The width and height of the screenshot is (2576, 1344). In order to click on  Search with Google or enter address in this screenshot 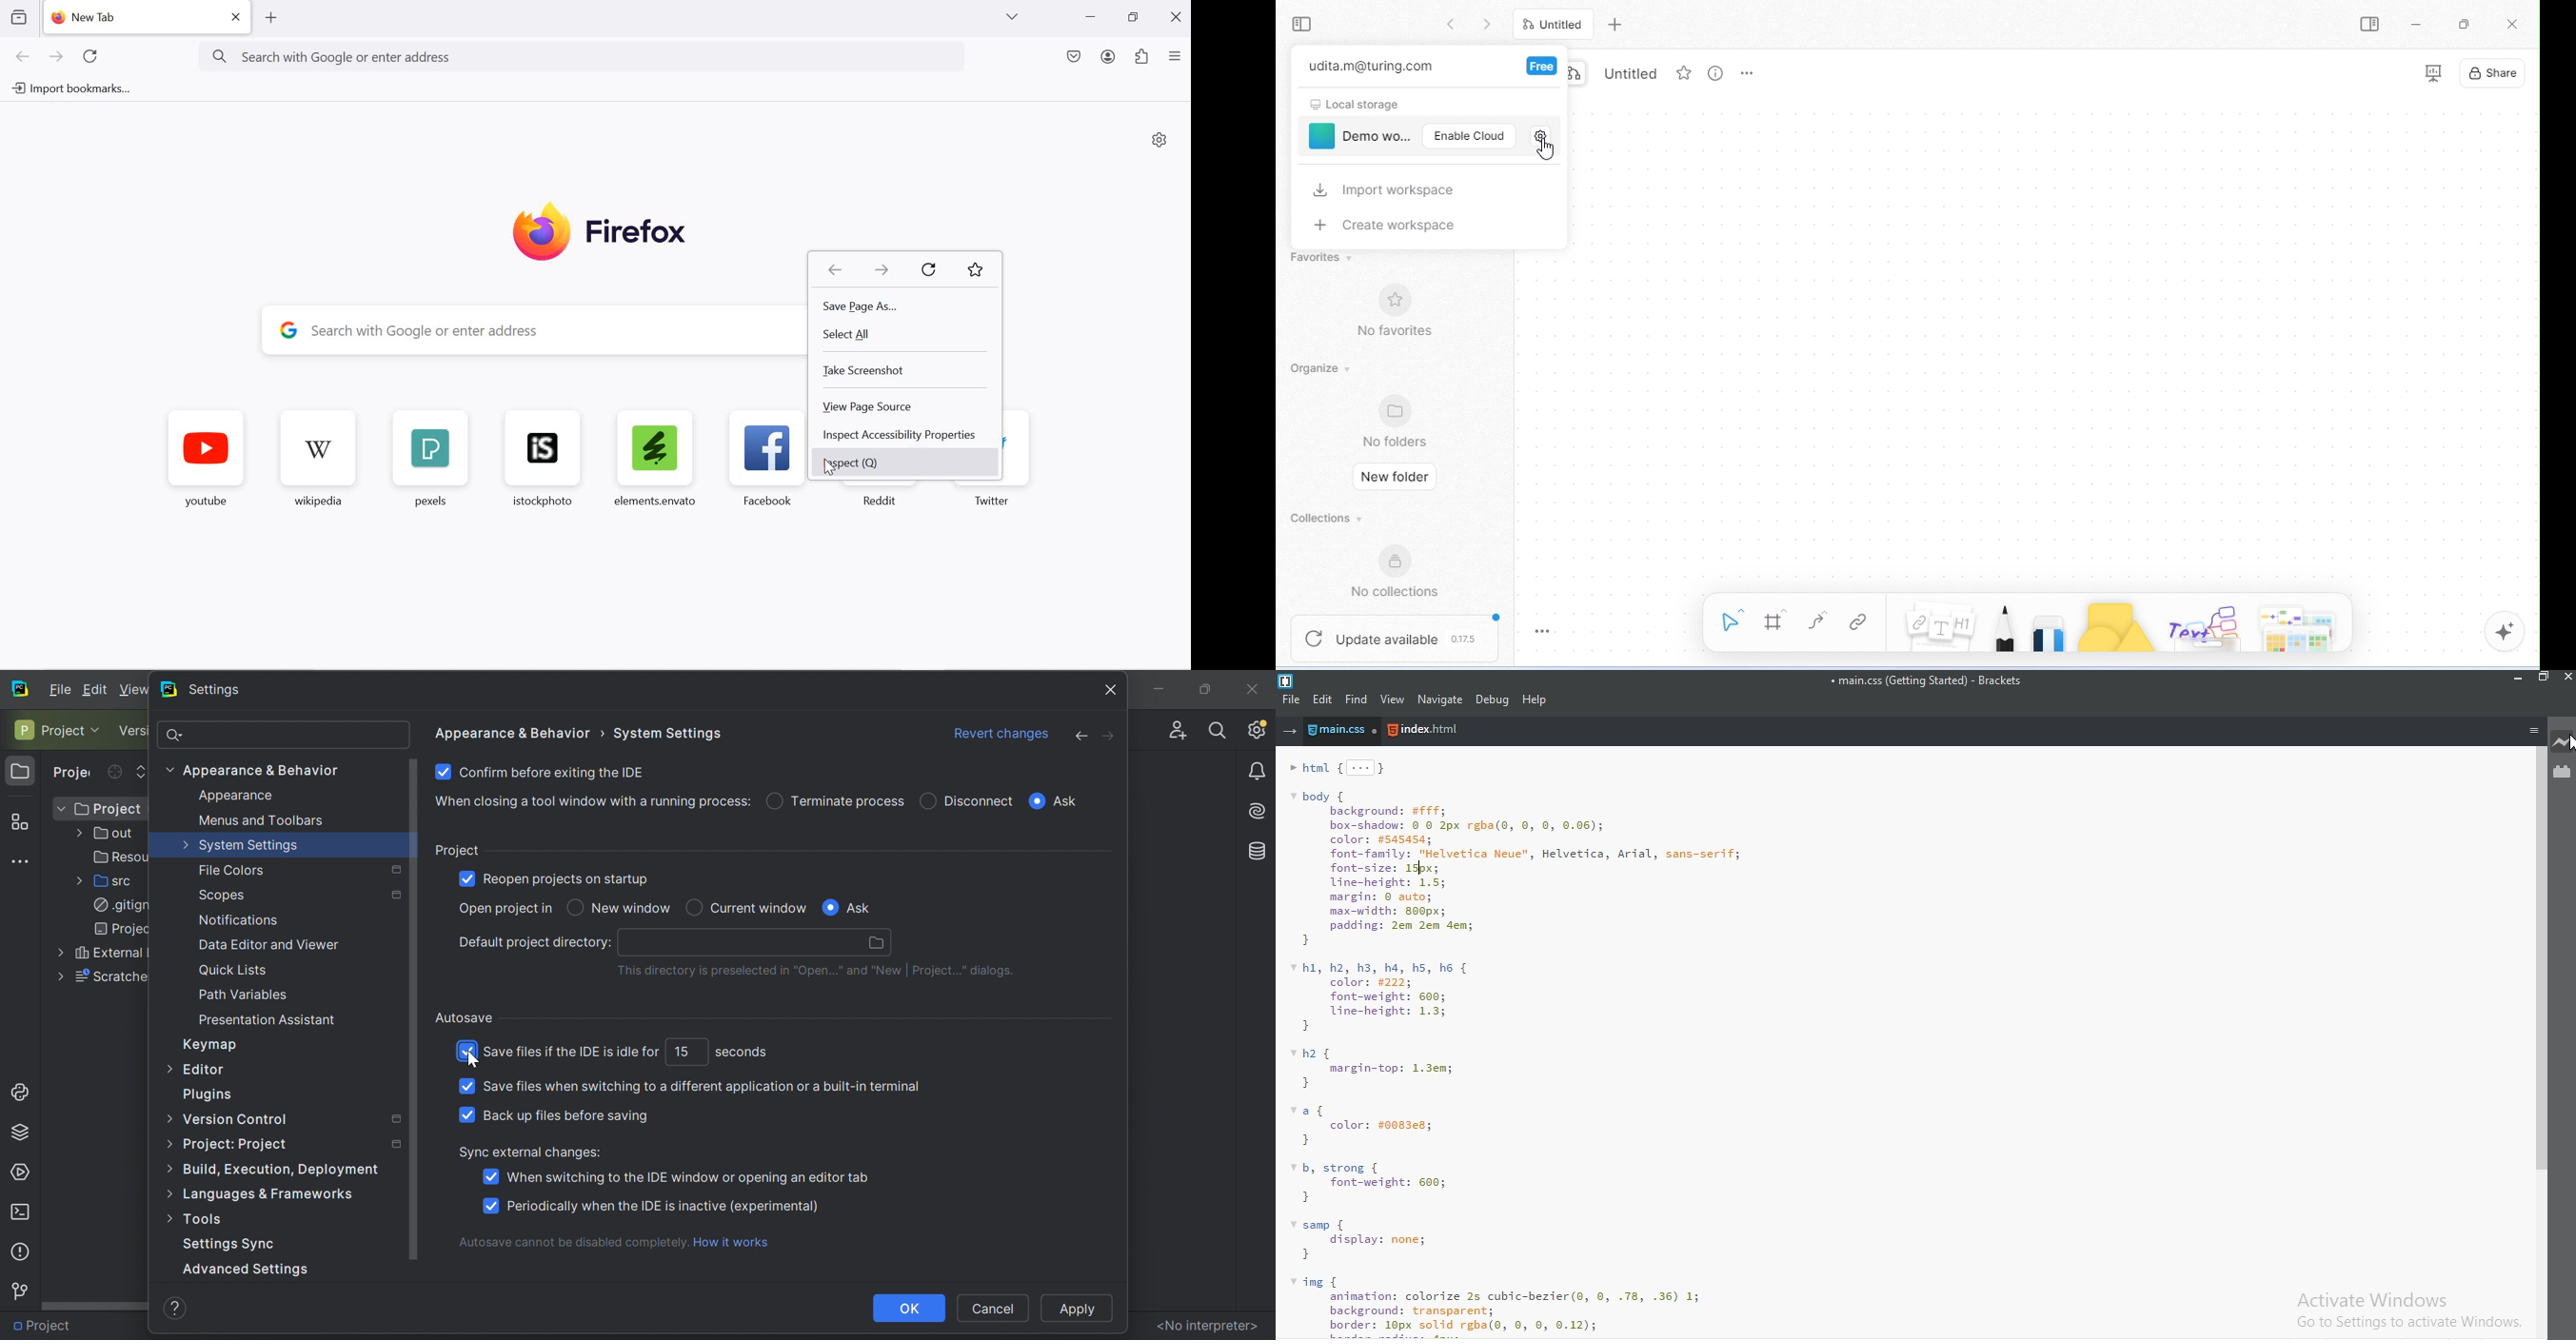, I will do `click(572, 57)`.